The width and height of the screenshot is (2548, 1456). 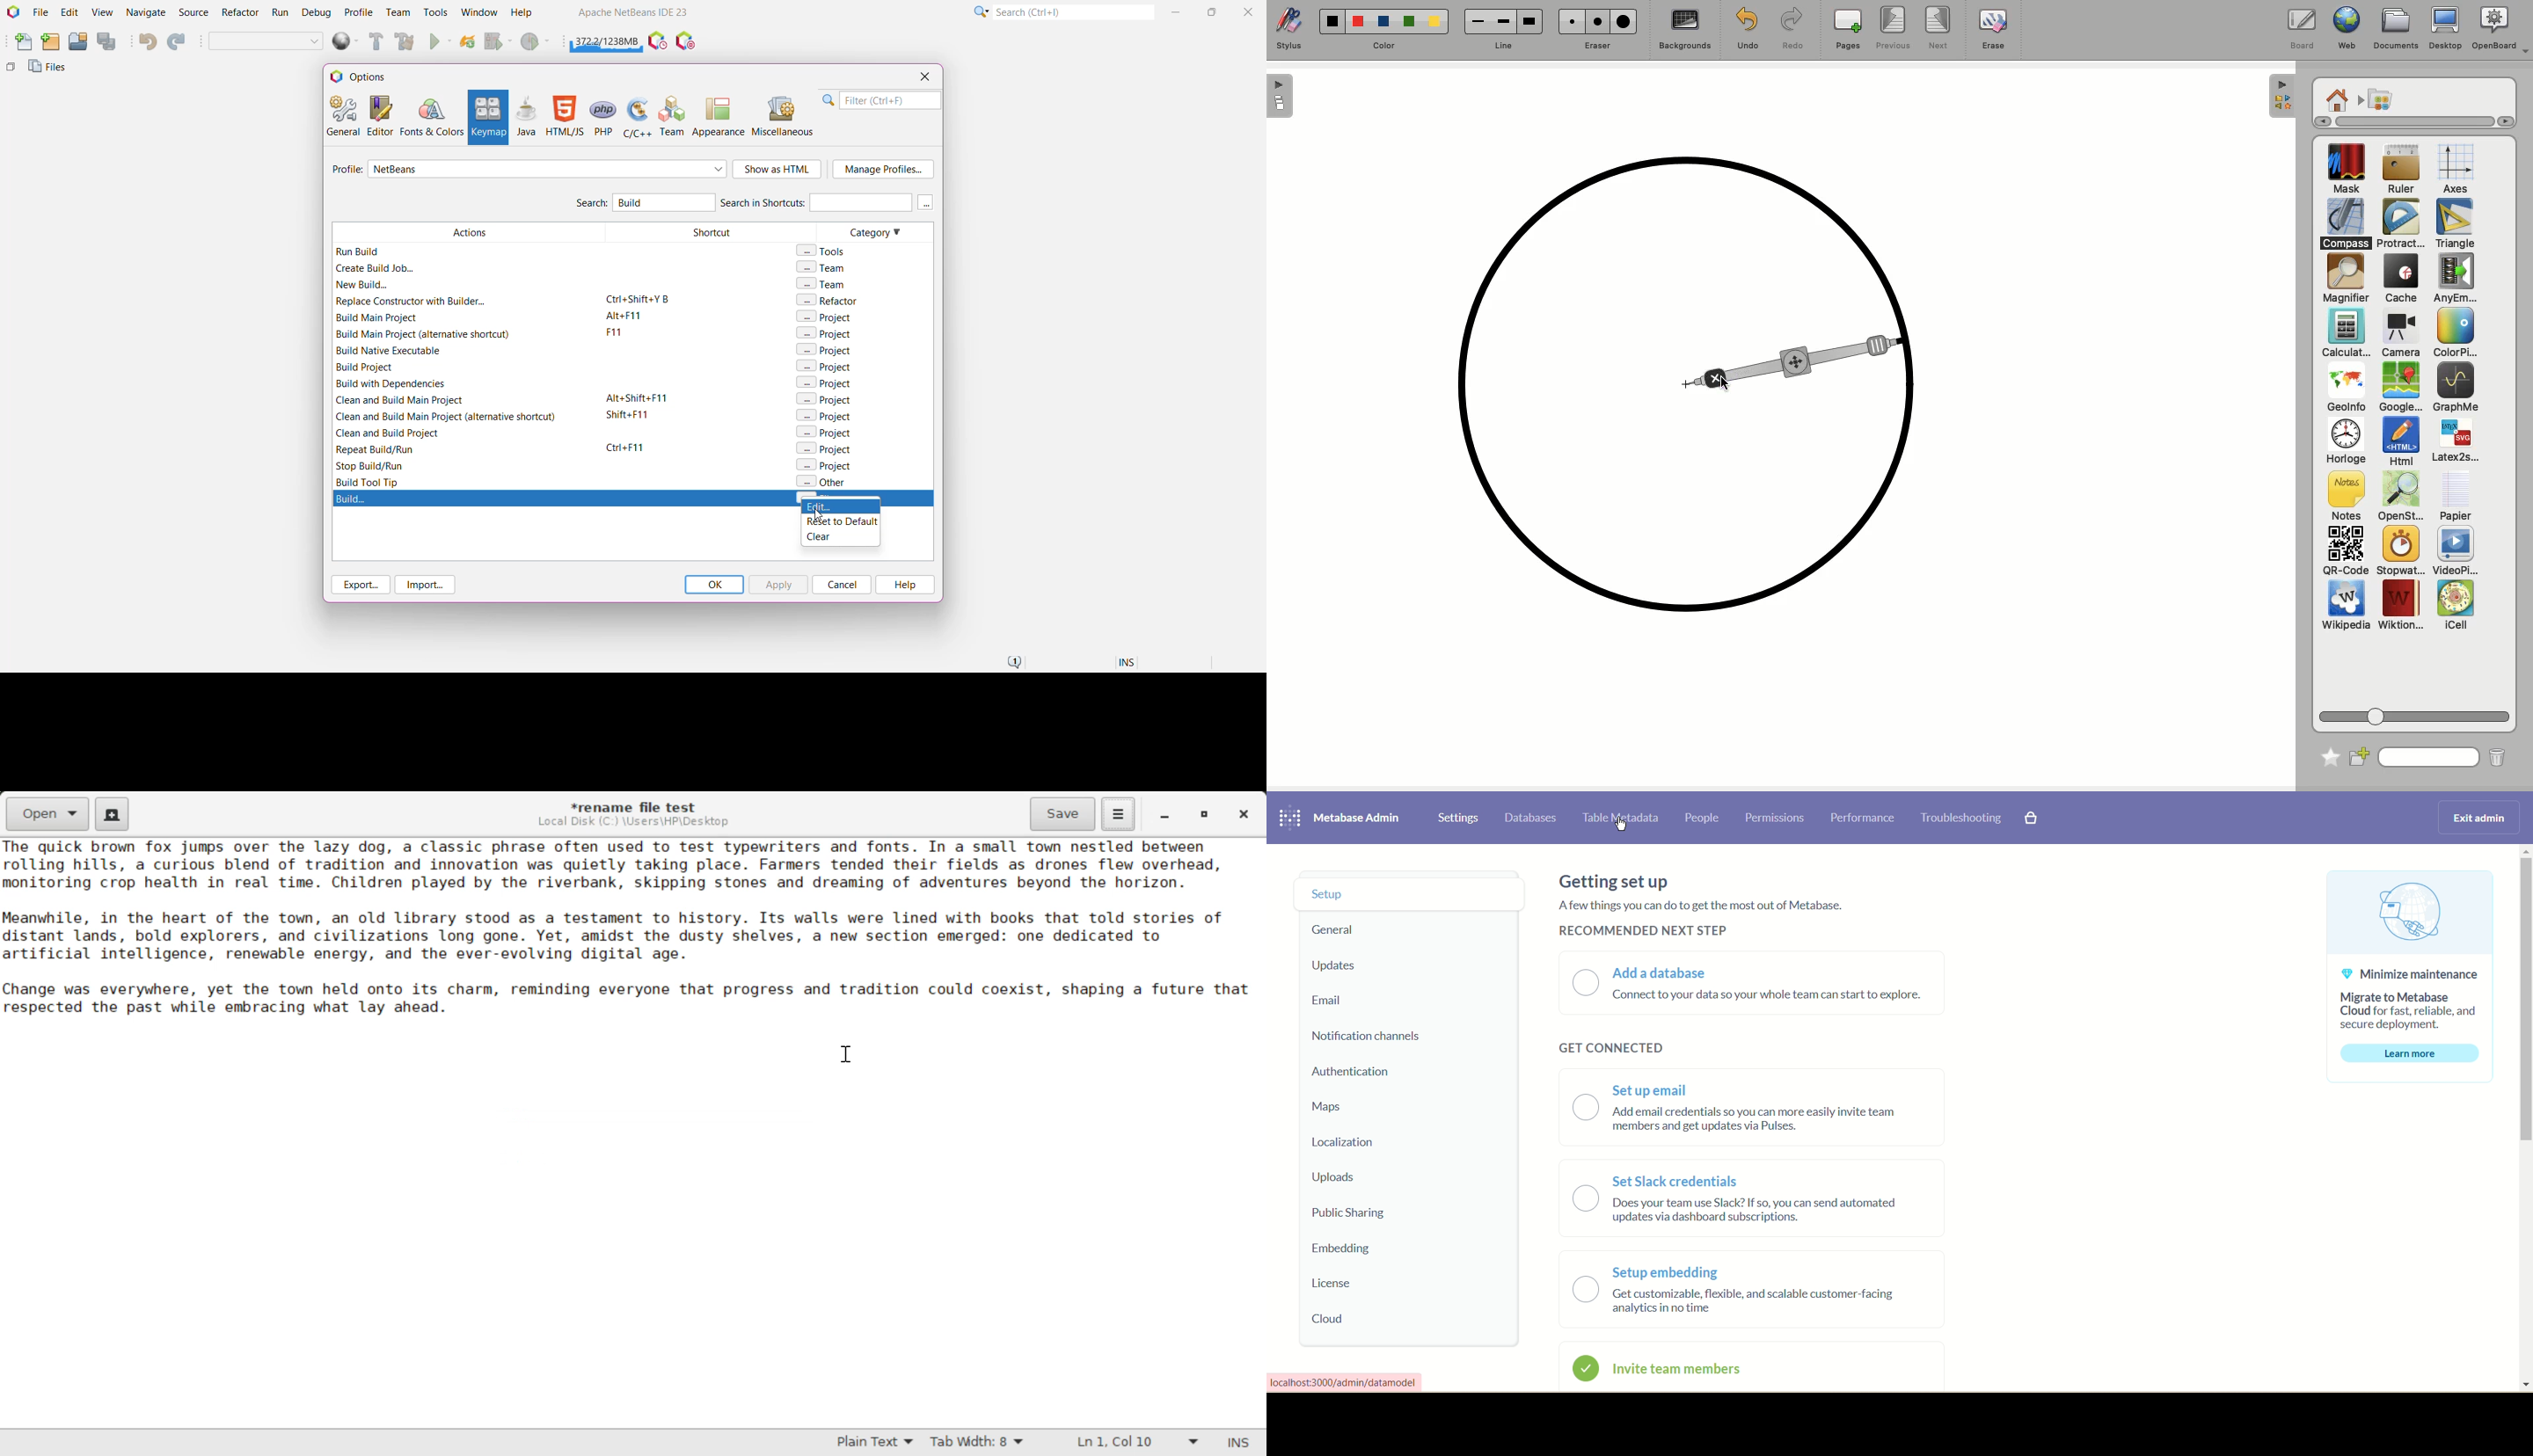 I want to click on image, so click(x=2414, y=913).